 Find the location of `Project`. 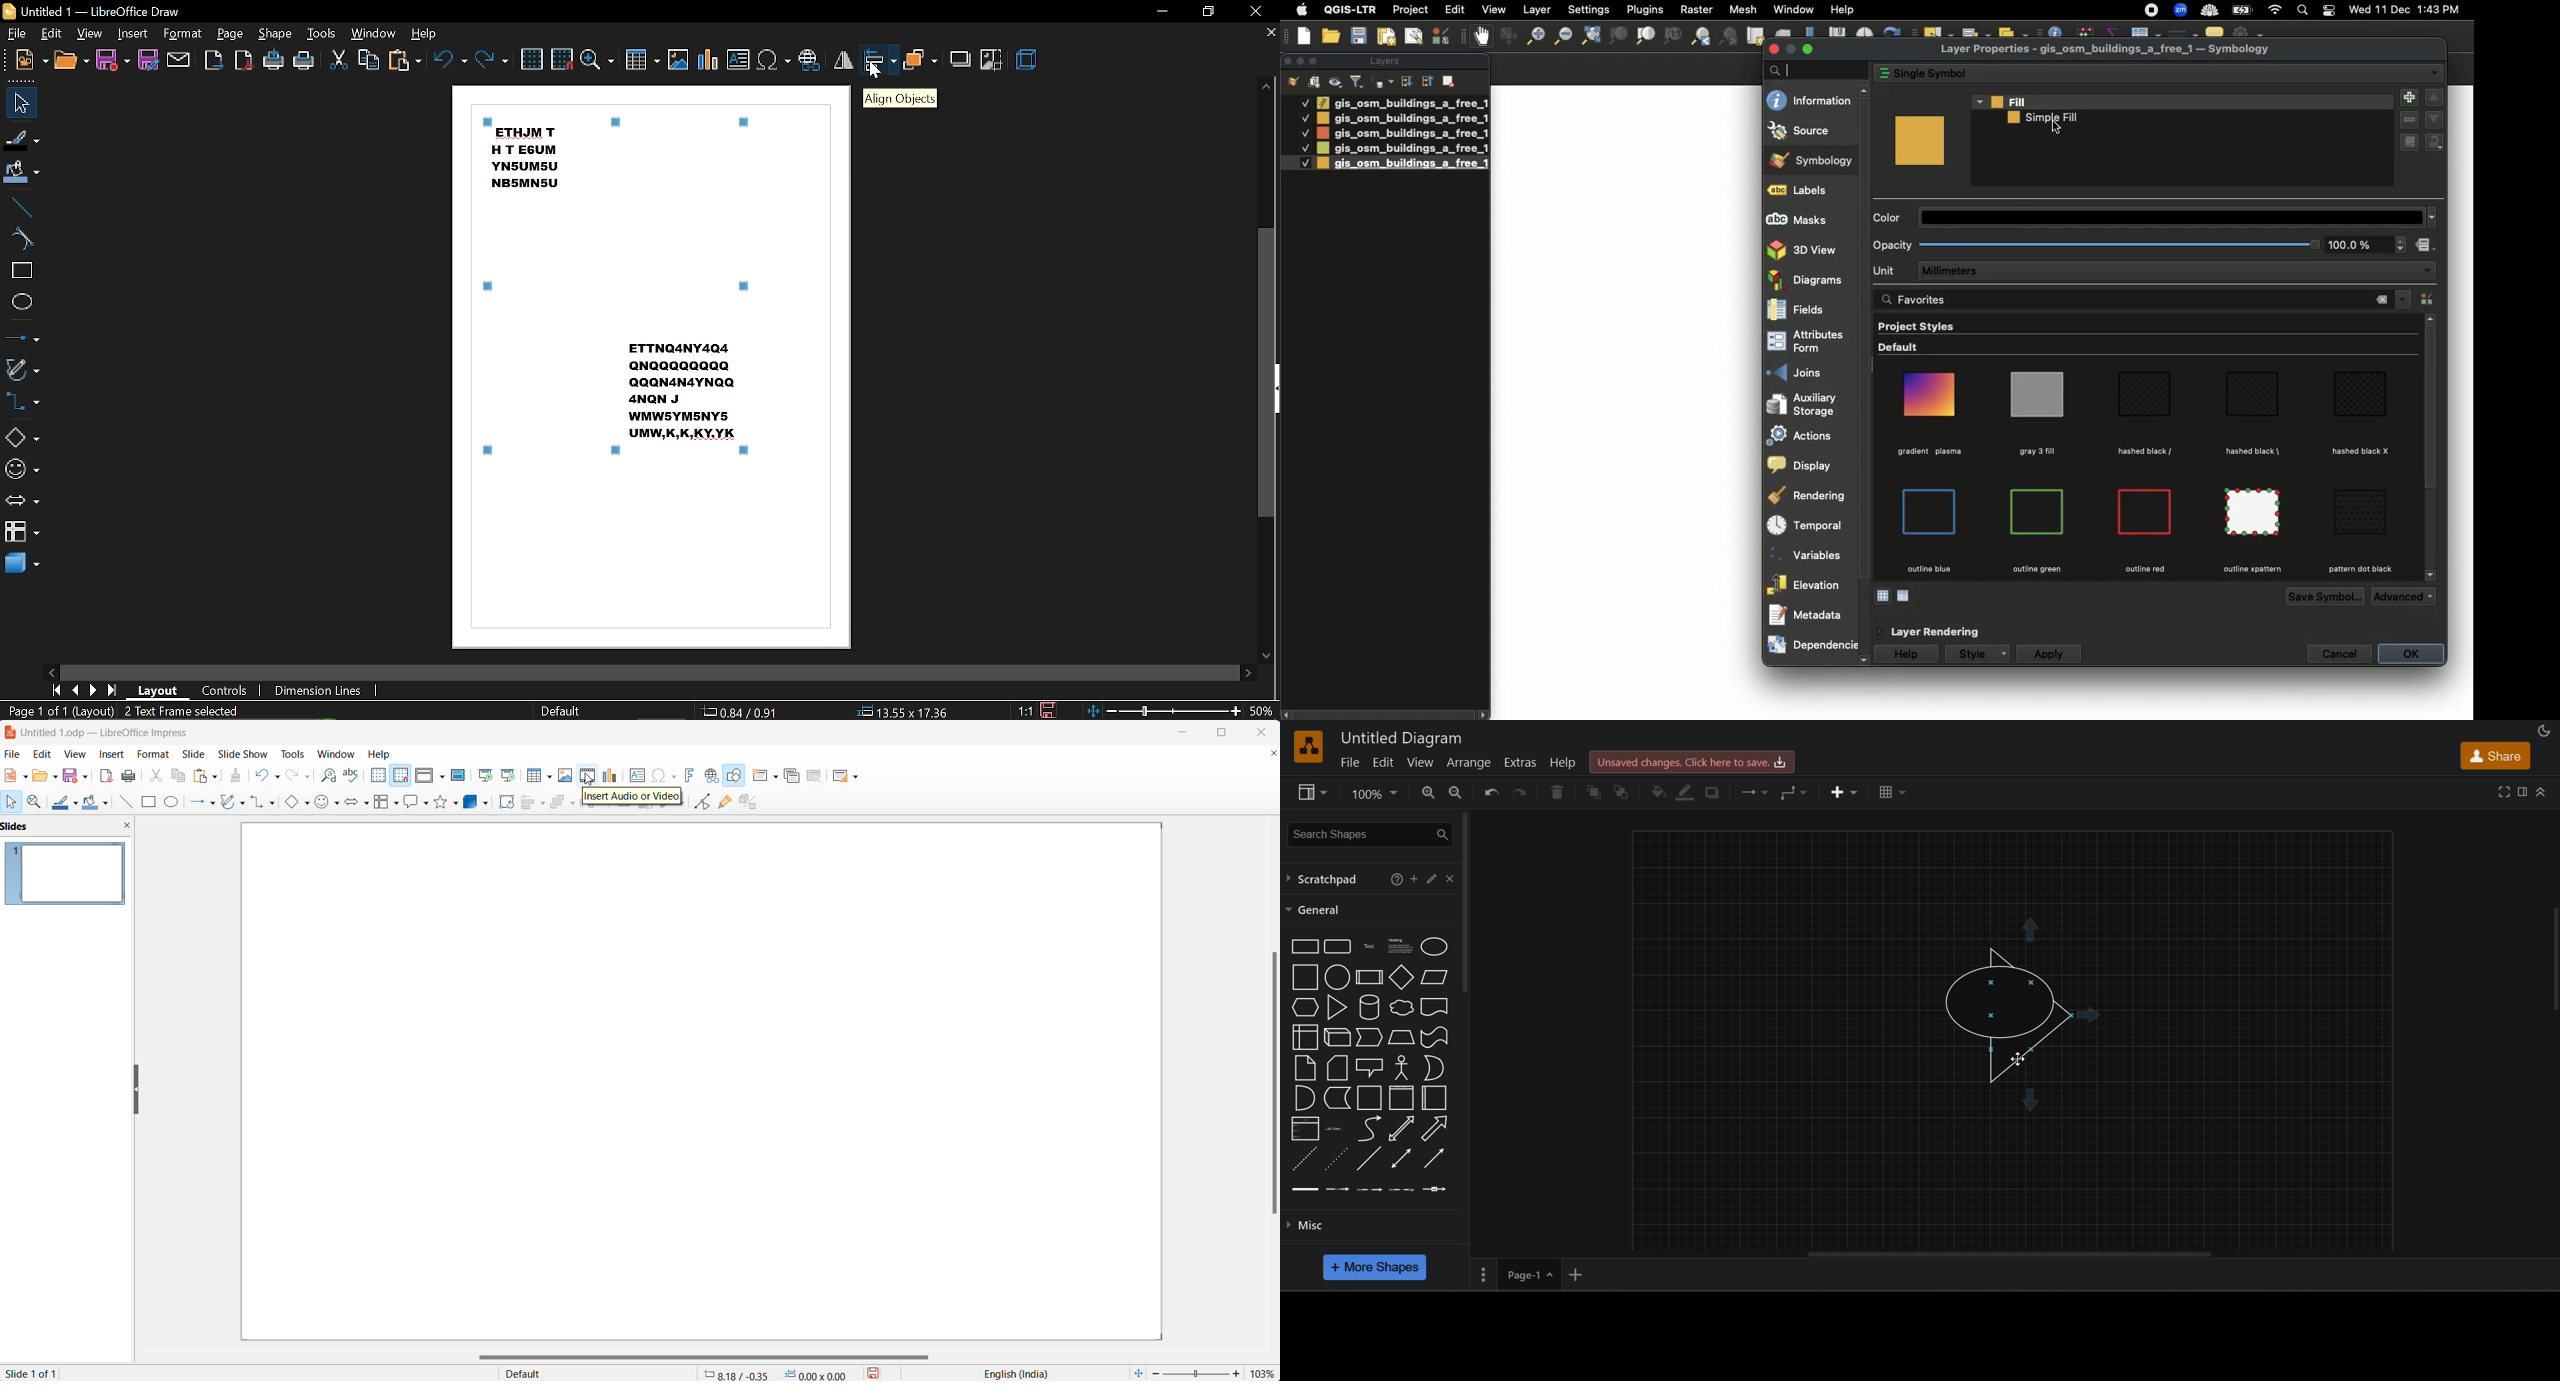

Project is located at coordinates (1410, 11).